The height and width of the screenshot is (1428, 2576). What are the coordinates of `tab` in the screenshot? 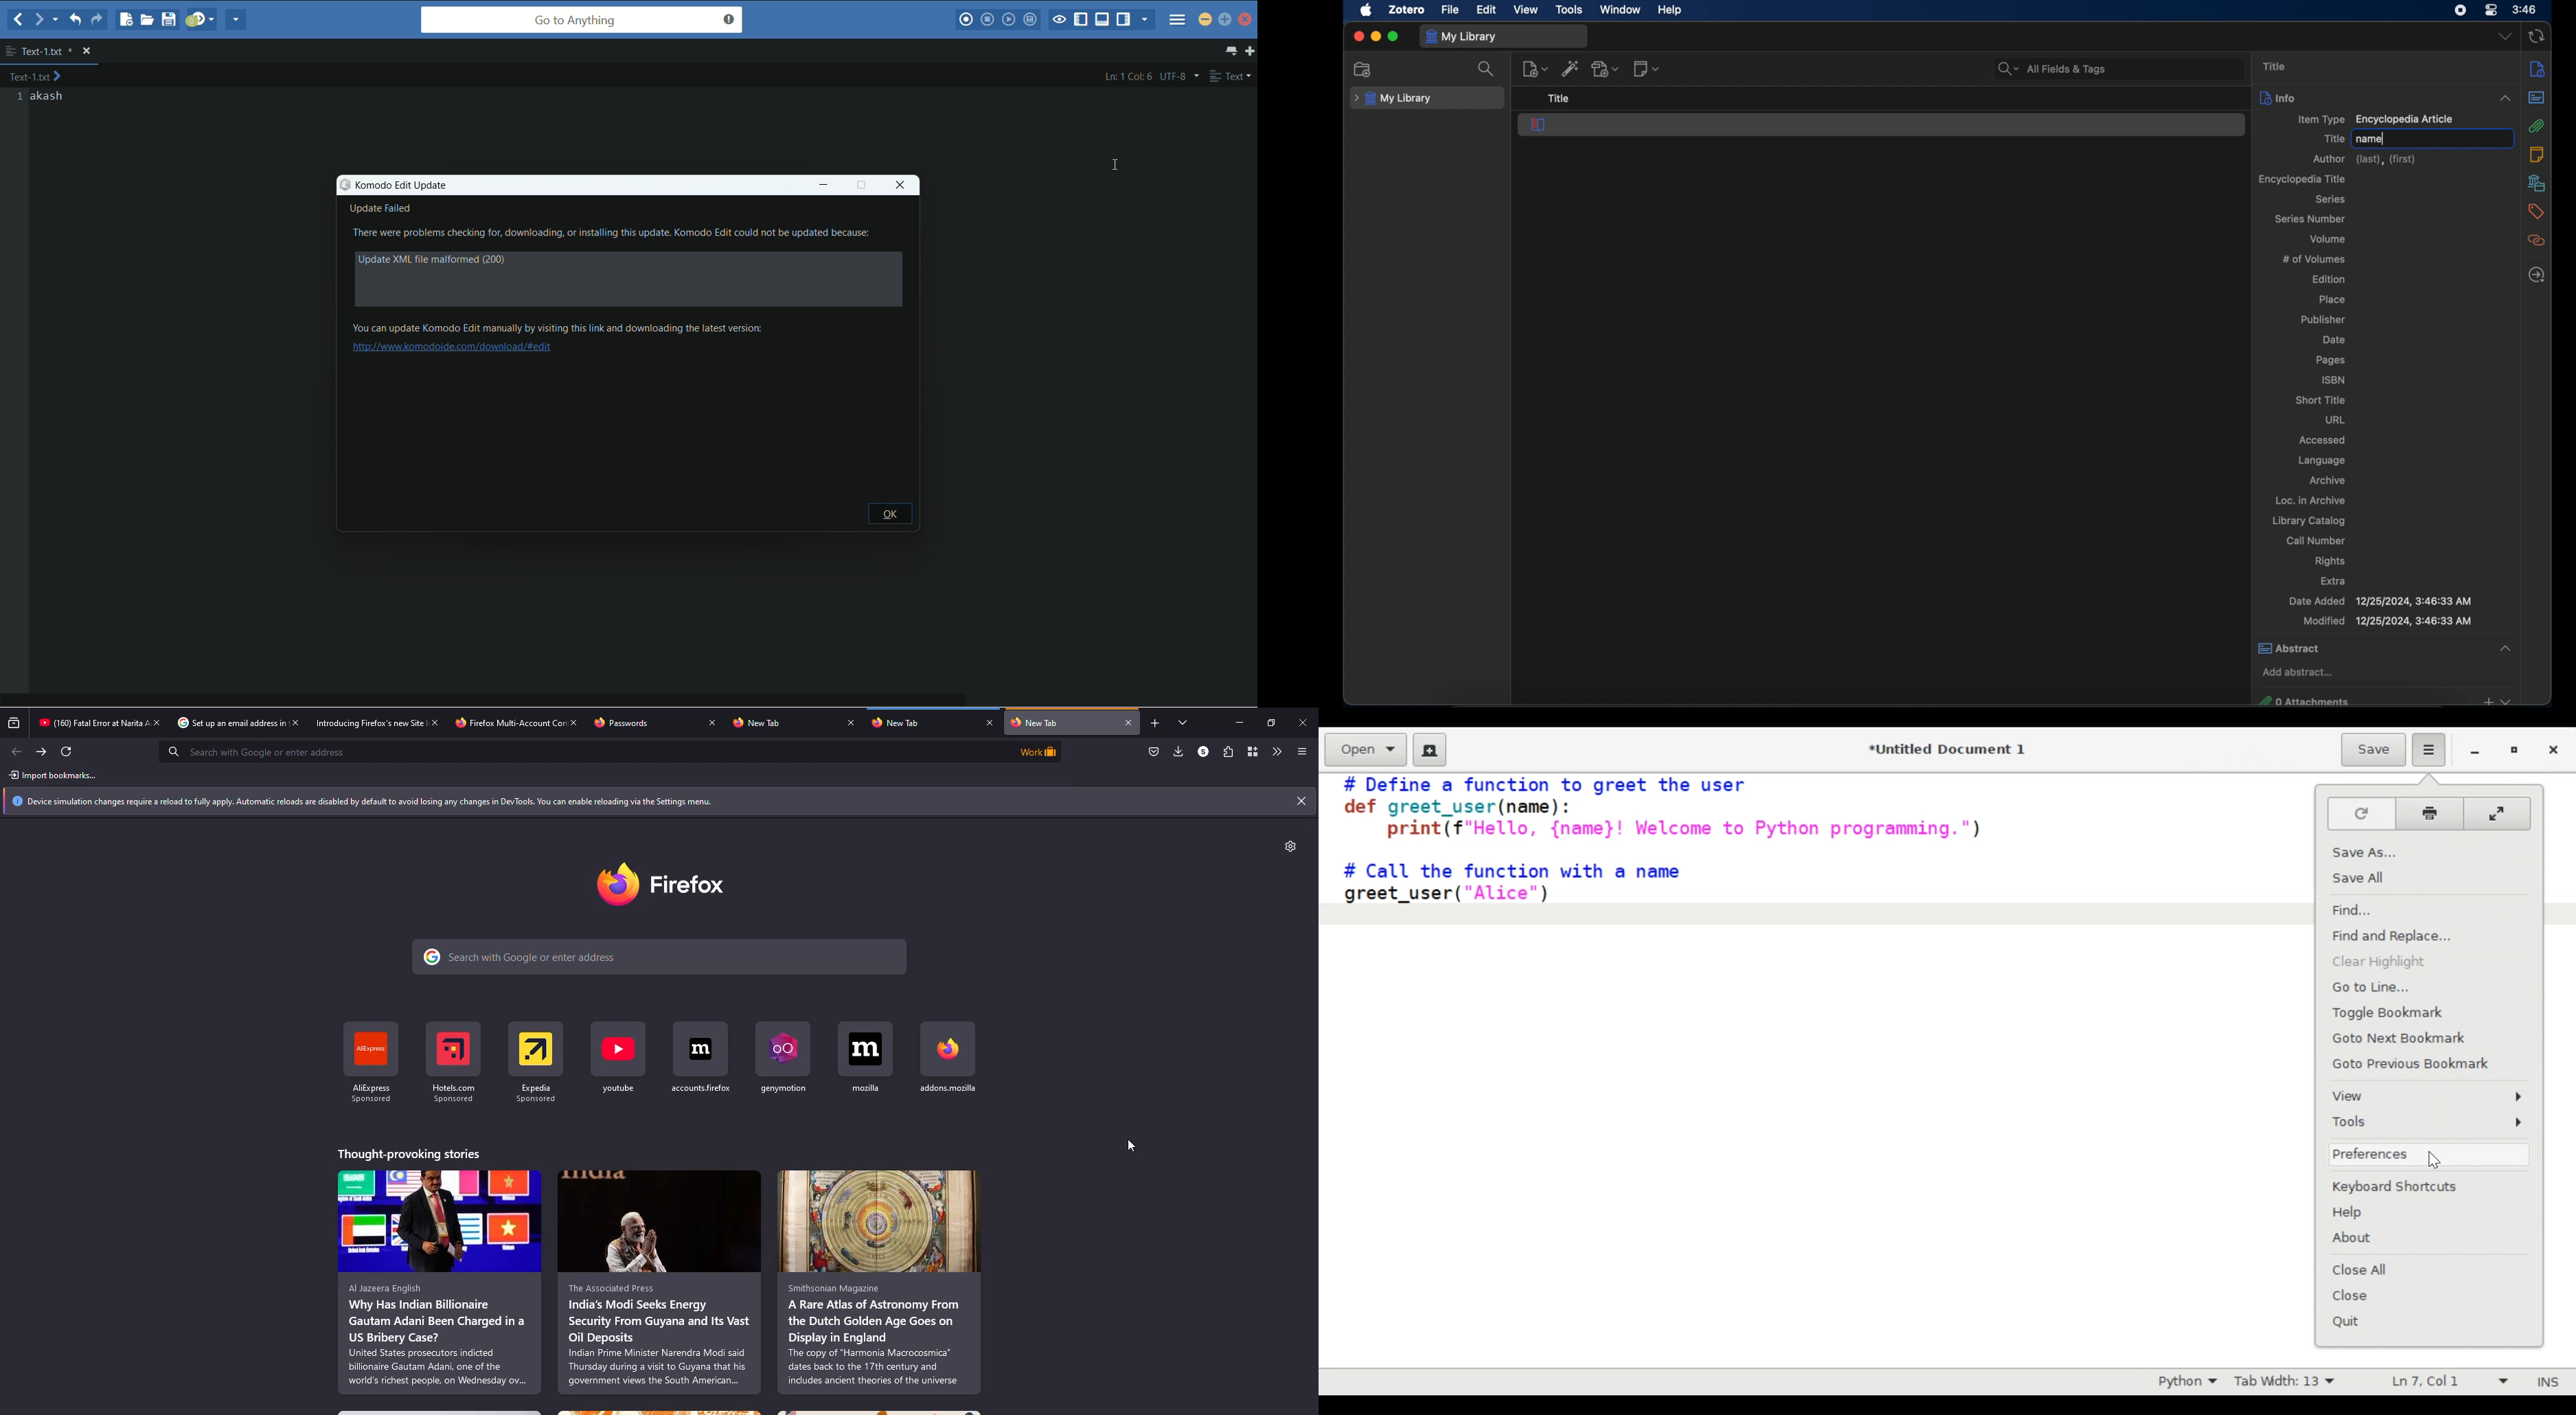 It's located at (902, 724).